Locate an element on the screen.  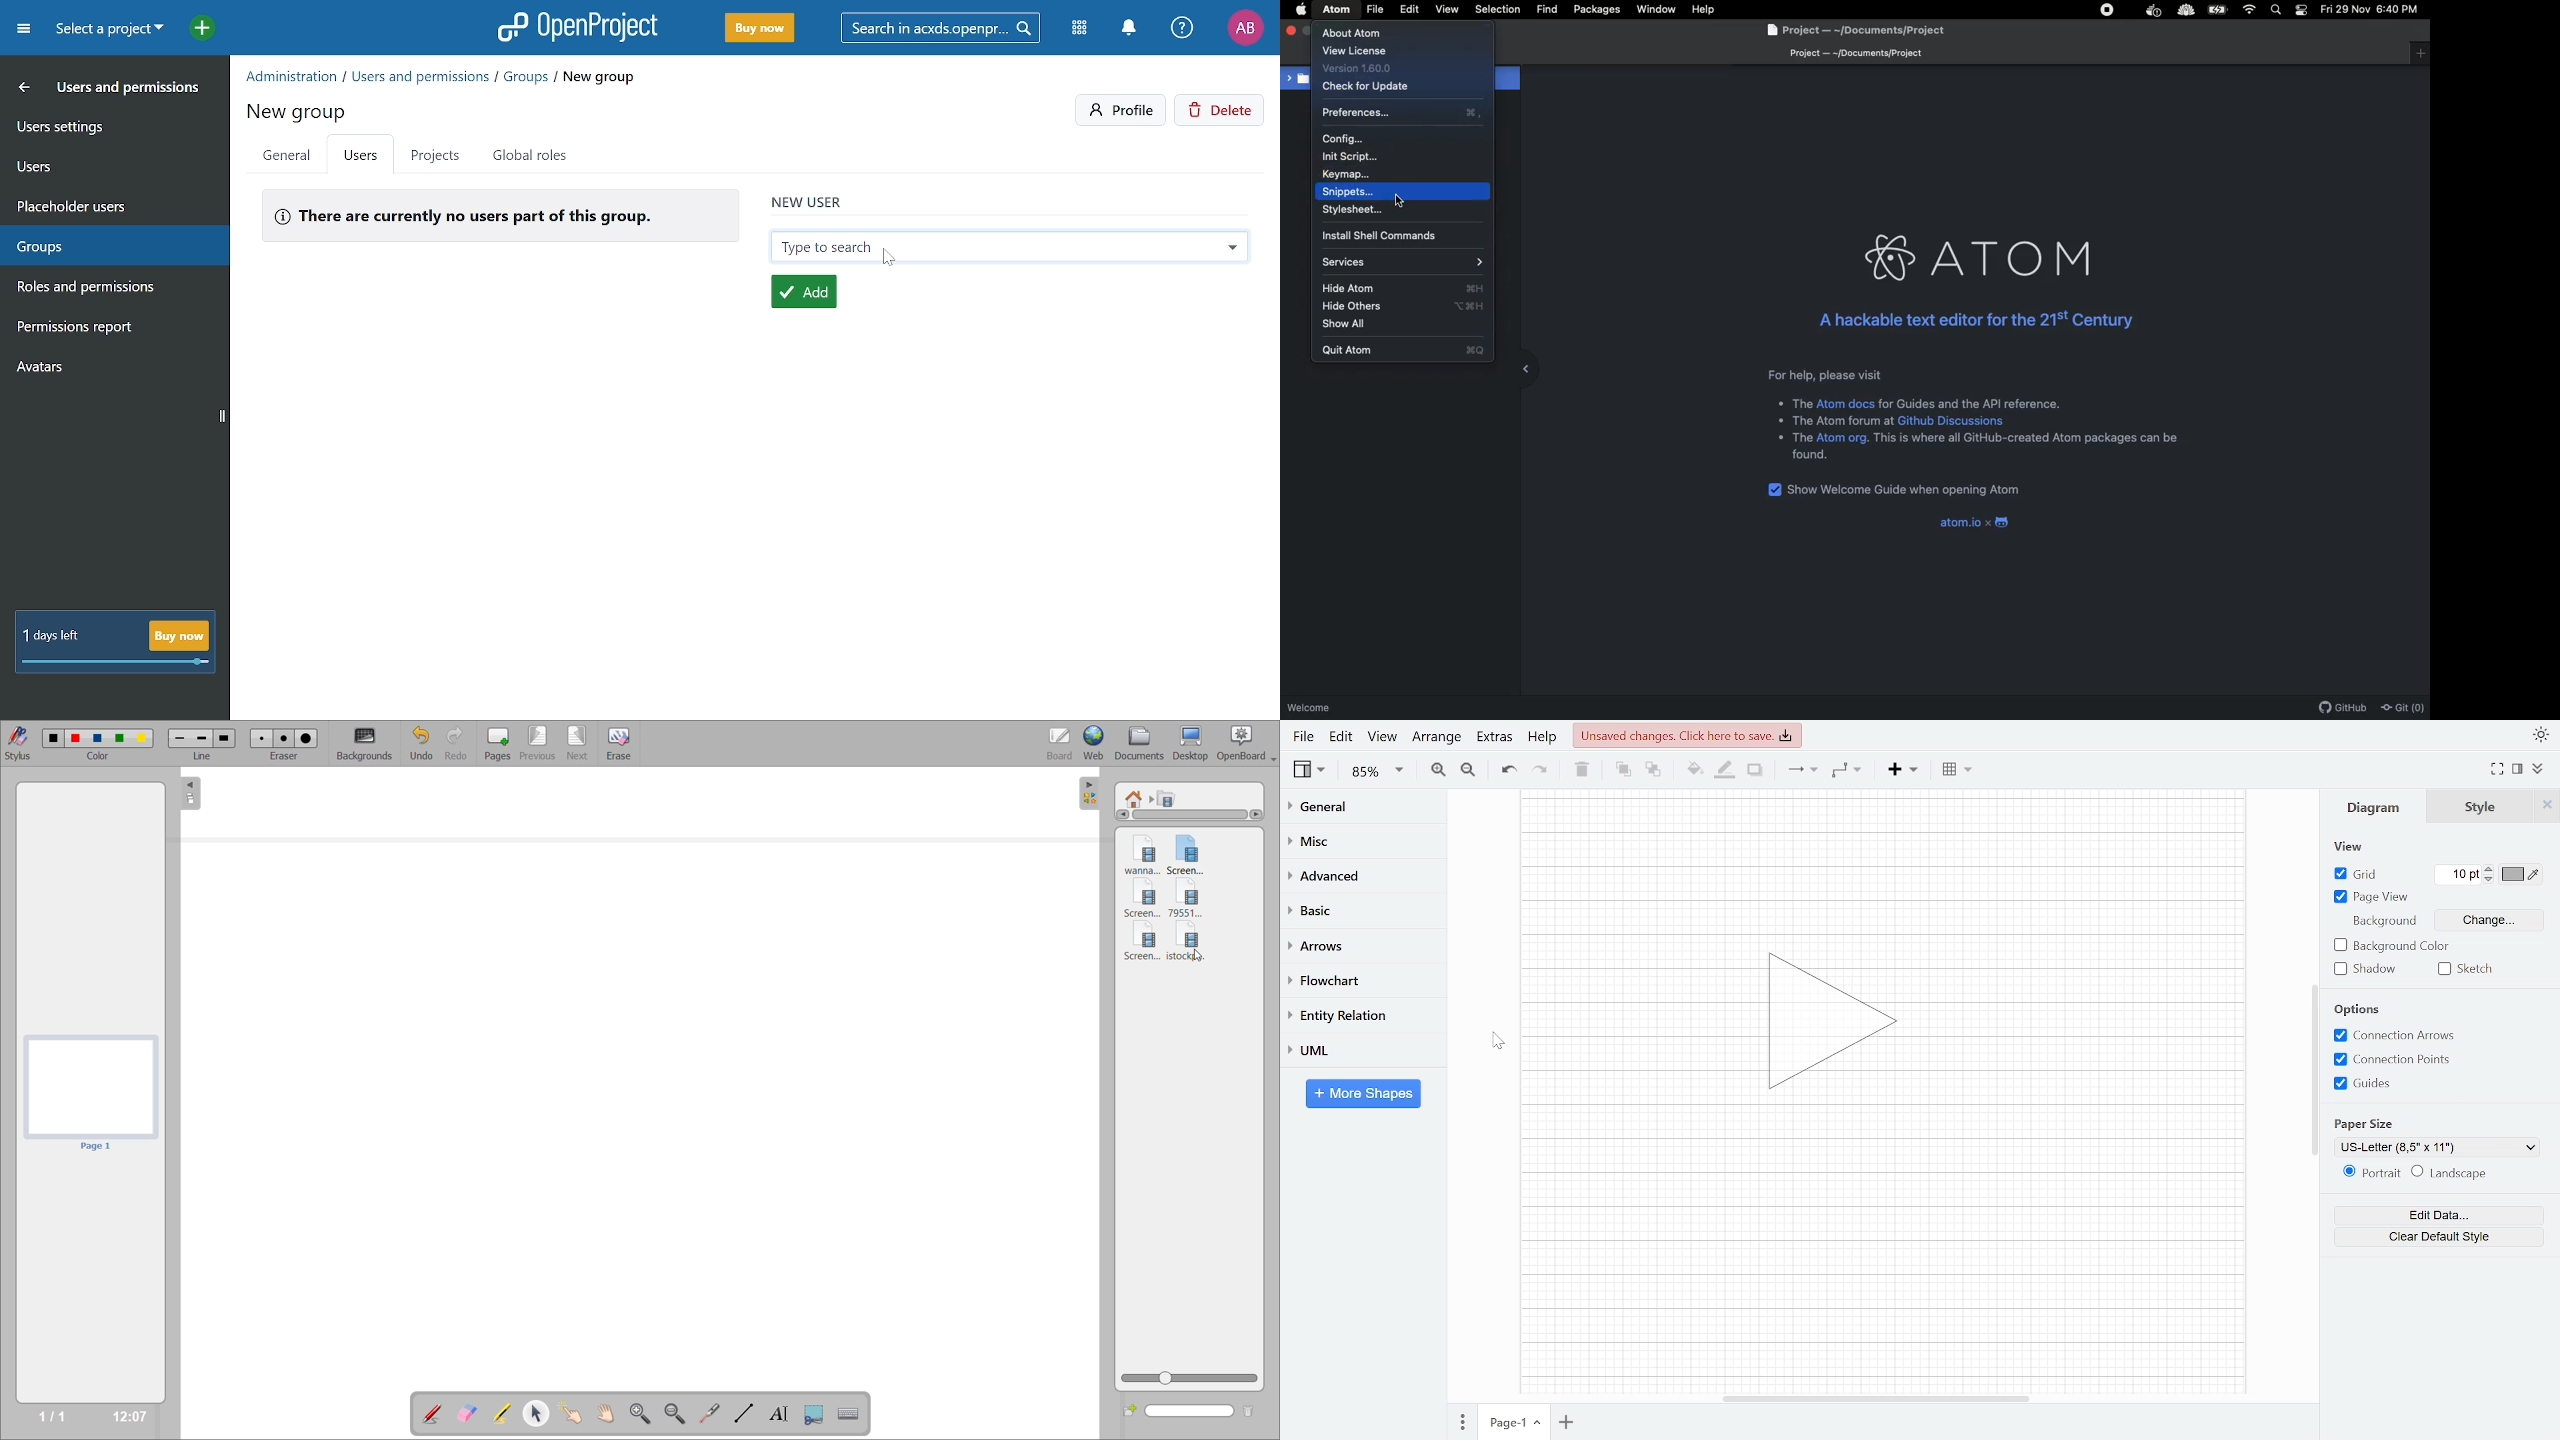
Format (Ctrl+Shift+P) is located at coordinates (2518, 770).